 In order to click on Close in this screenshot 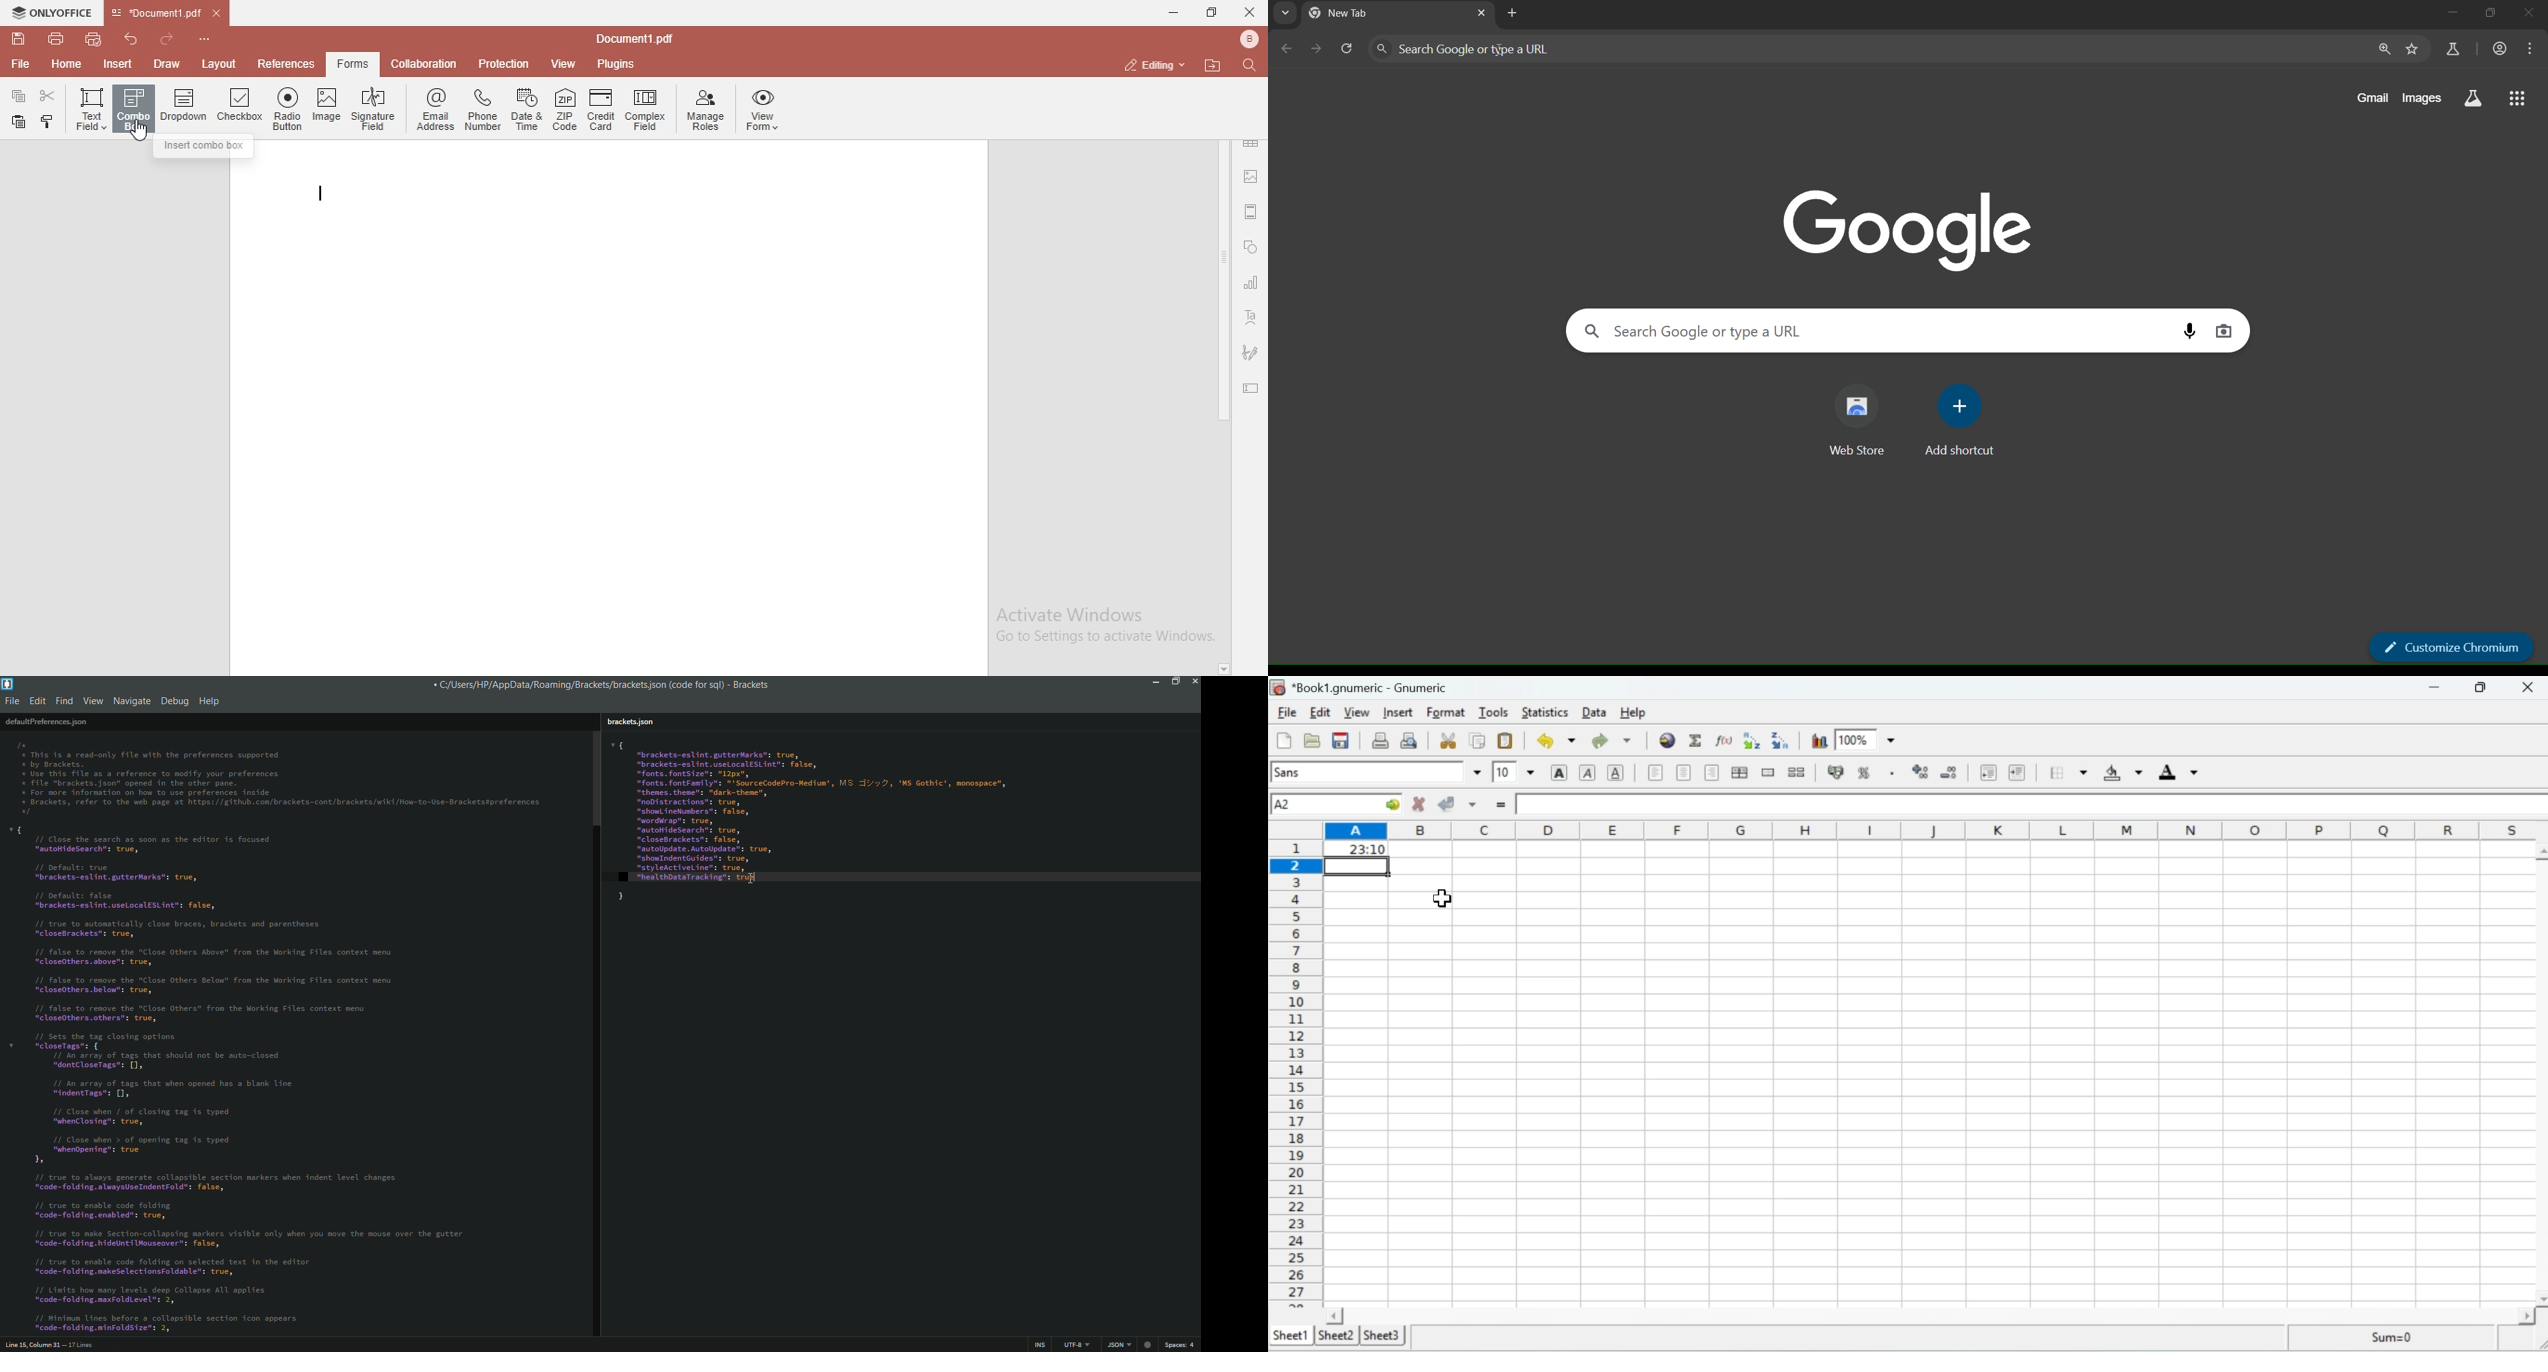, I will do `click(2526, 687)`.